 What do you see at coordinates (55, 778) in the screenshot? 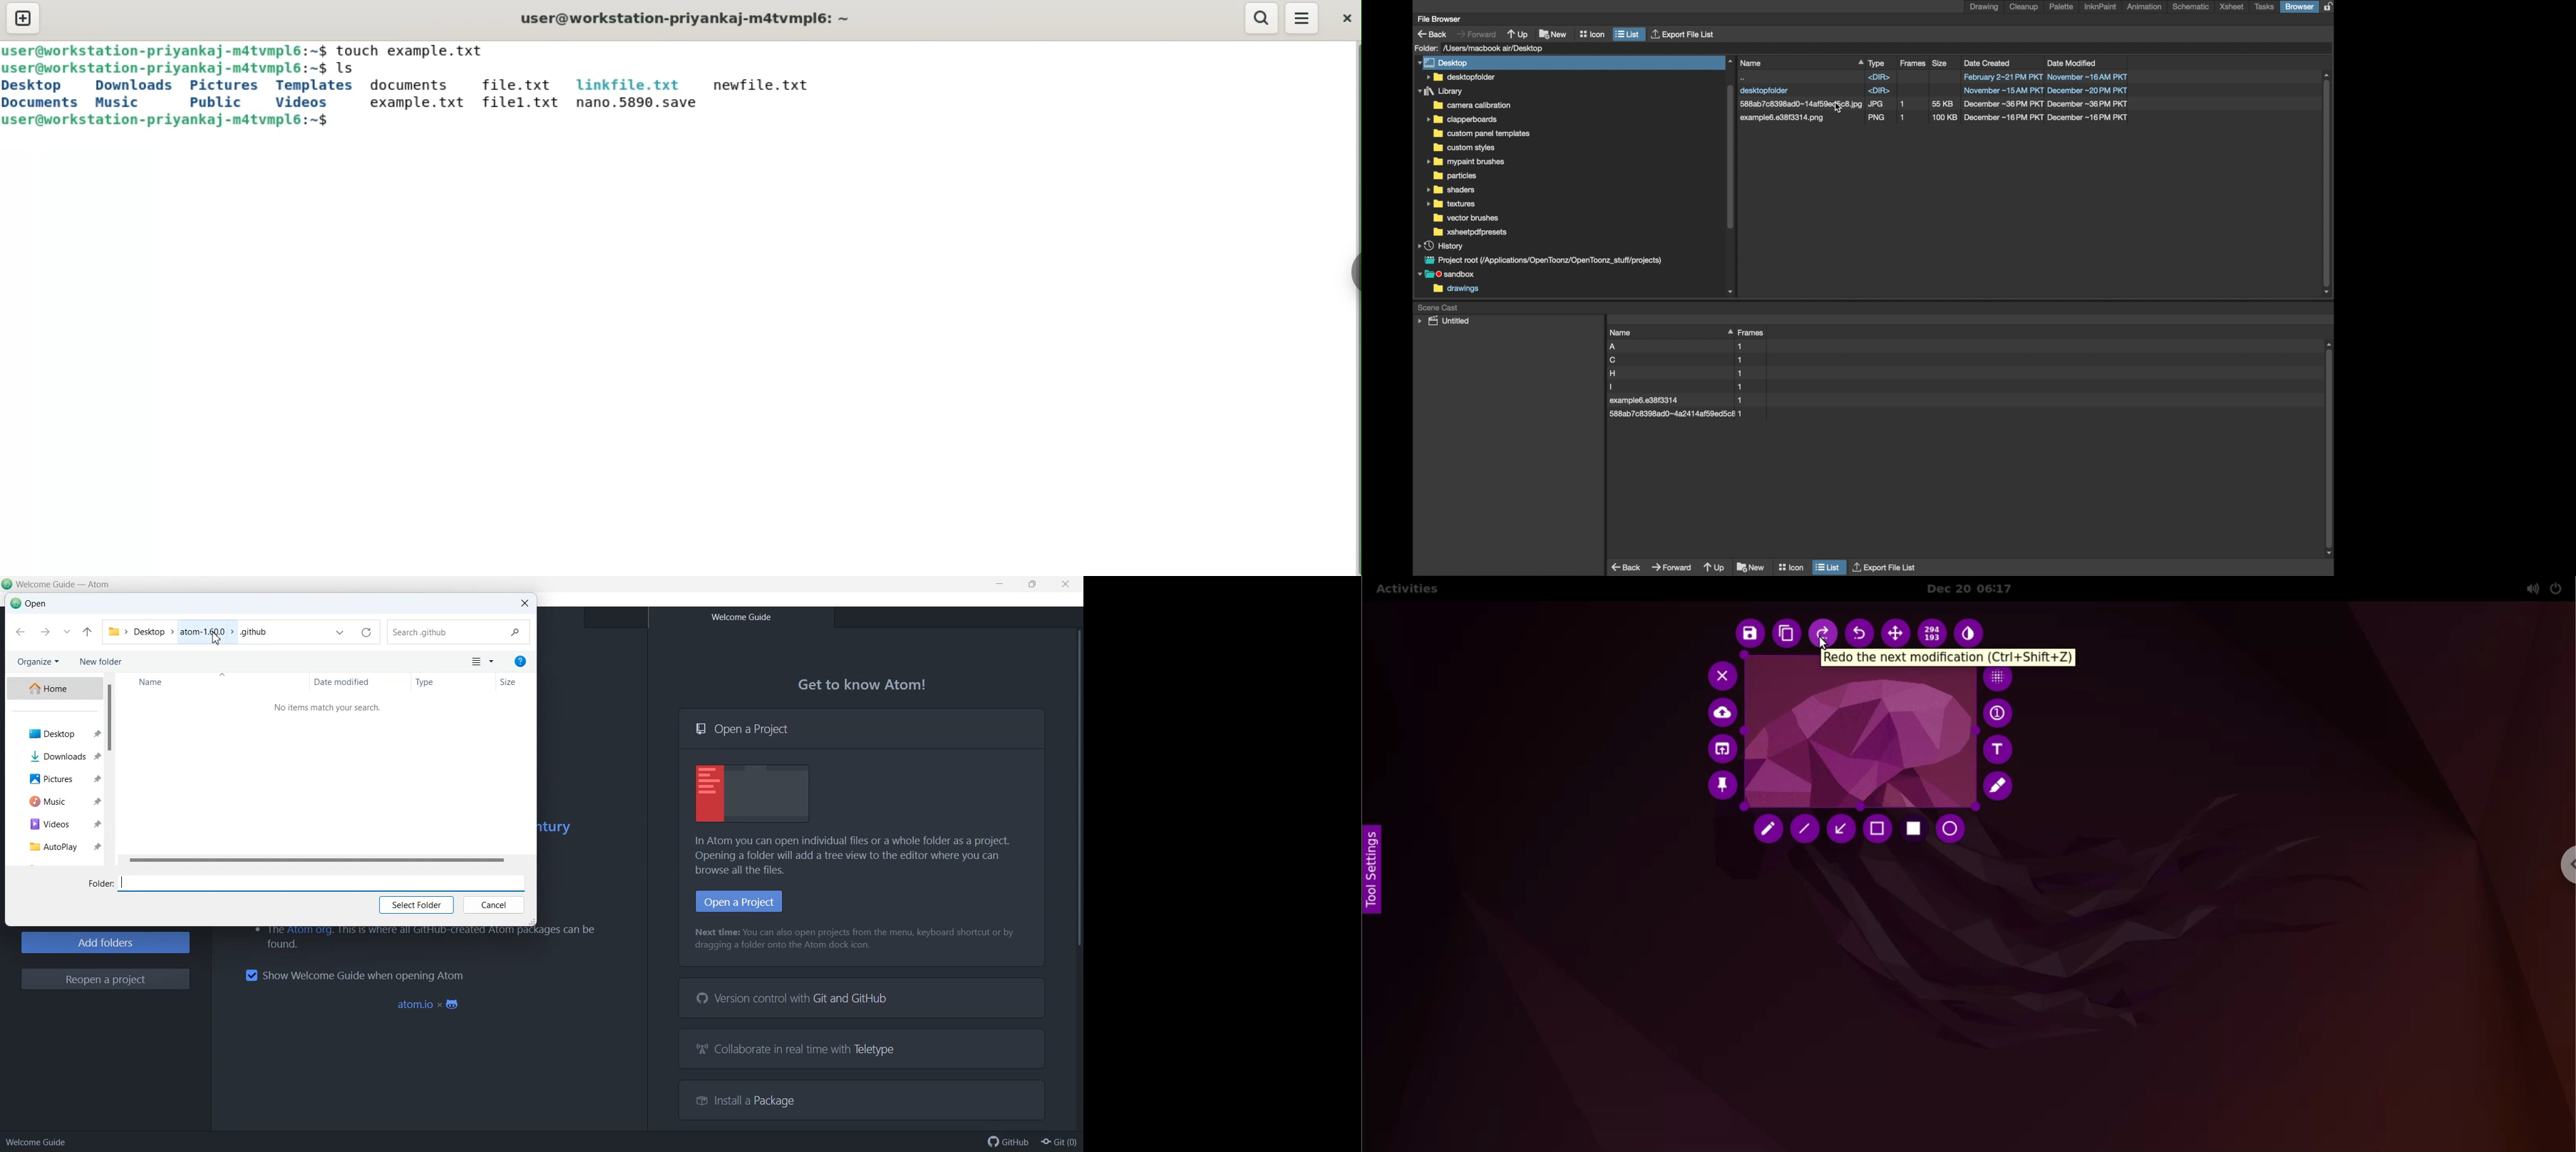
I see `Picture` at bounding box center [55, 778].